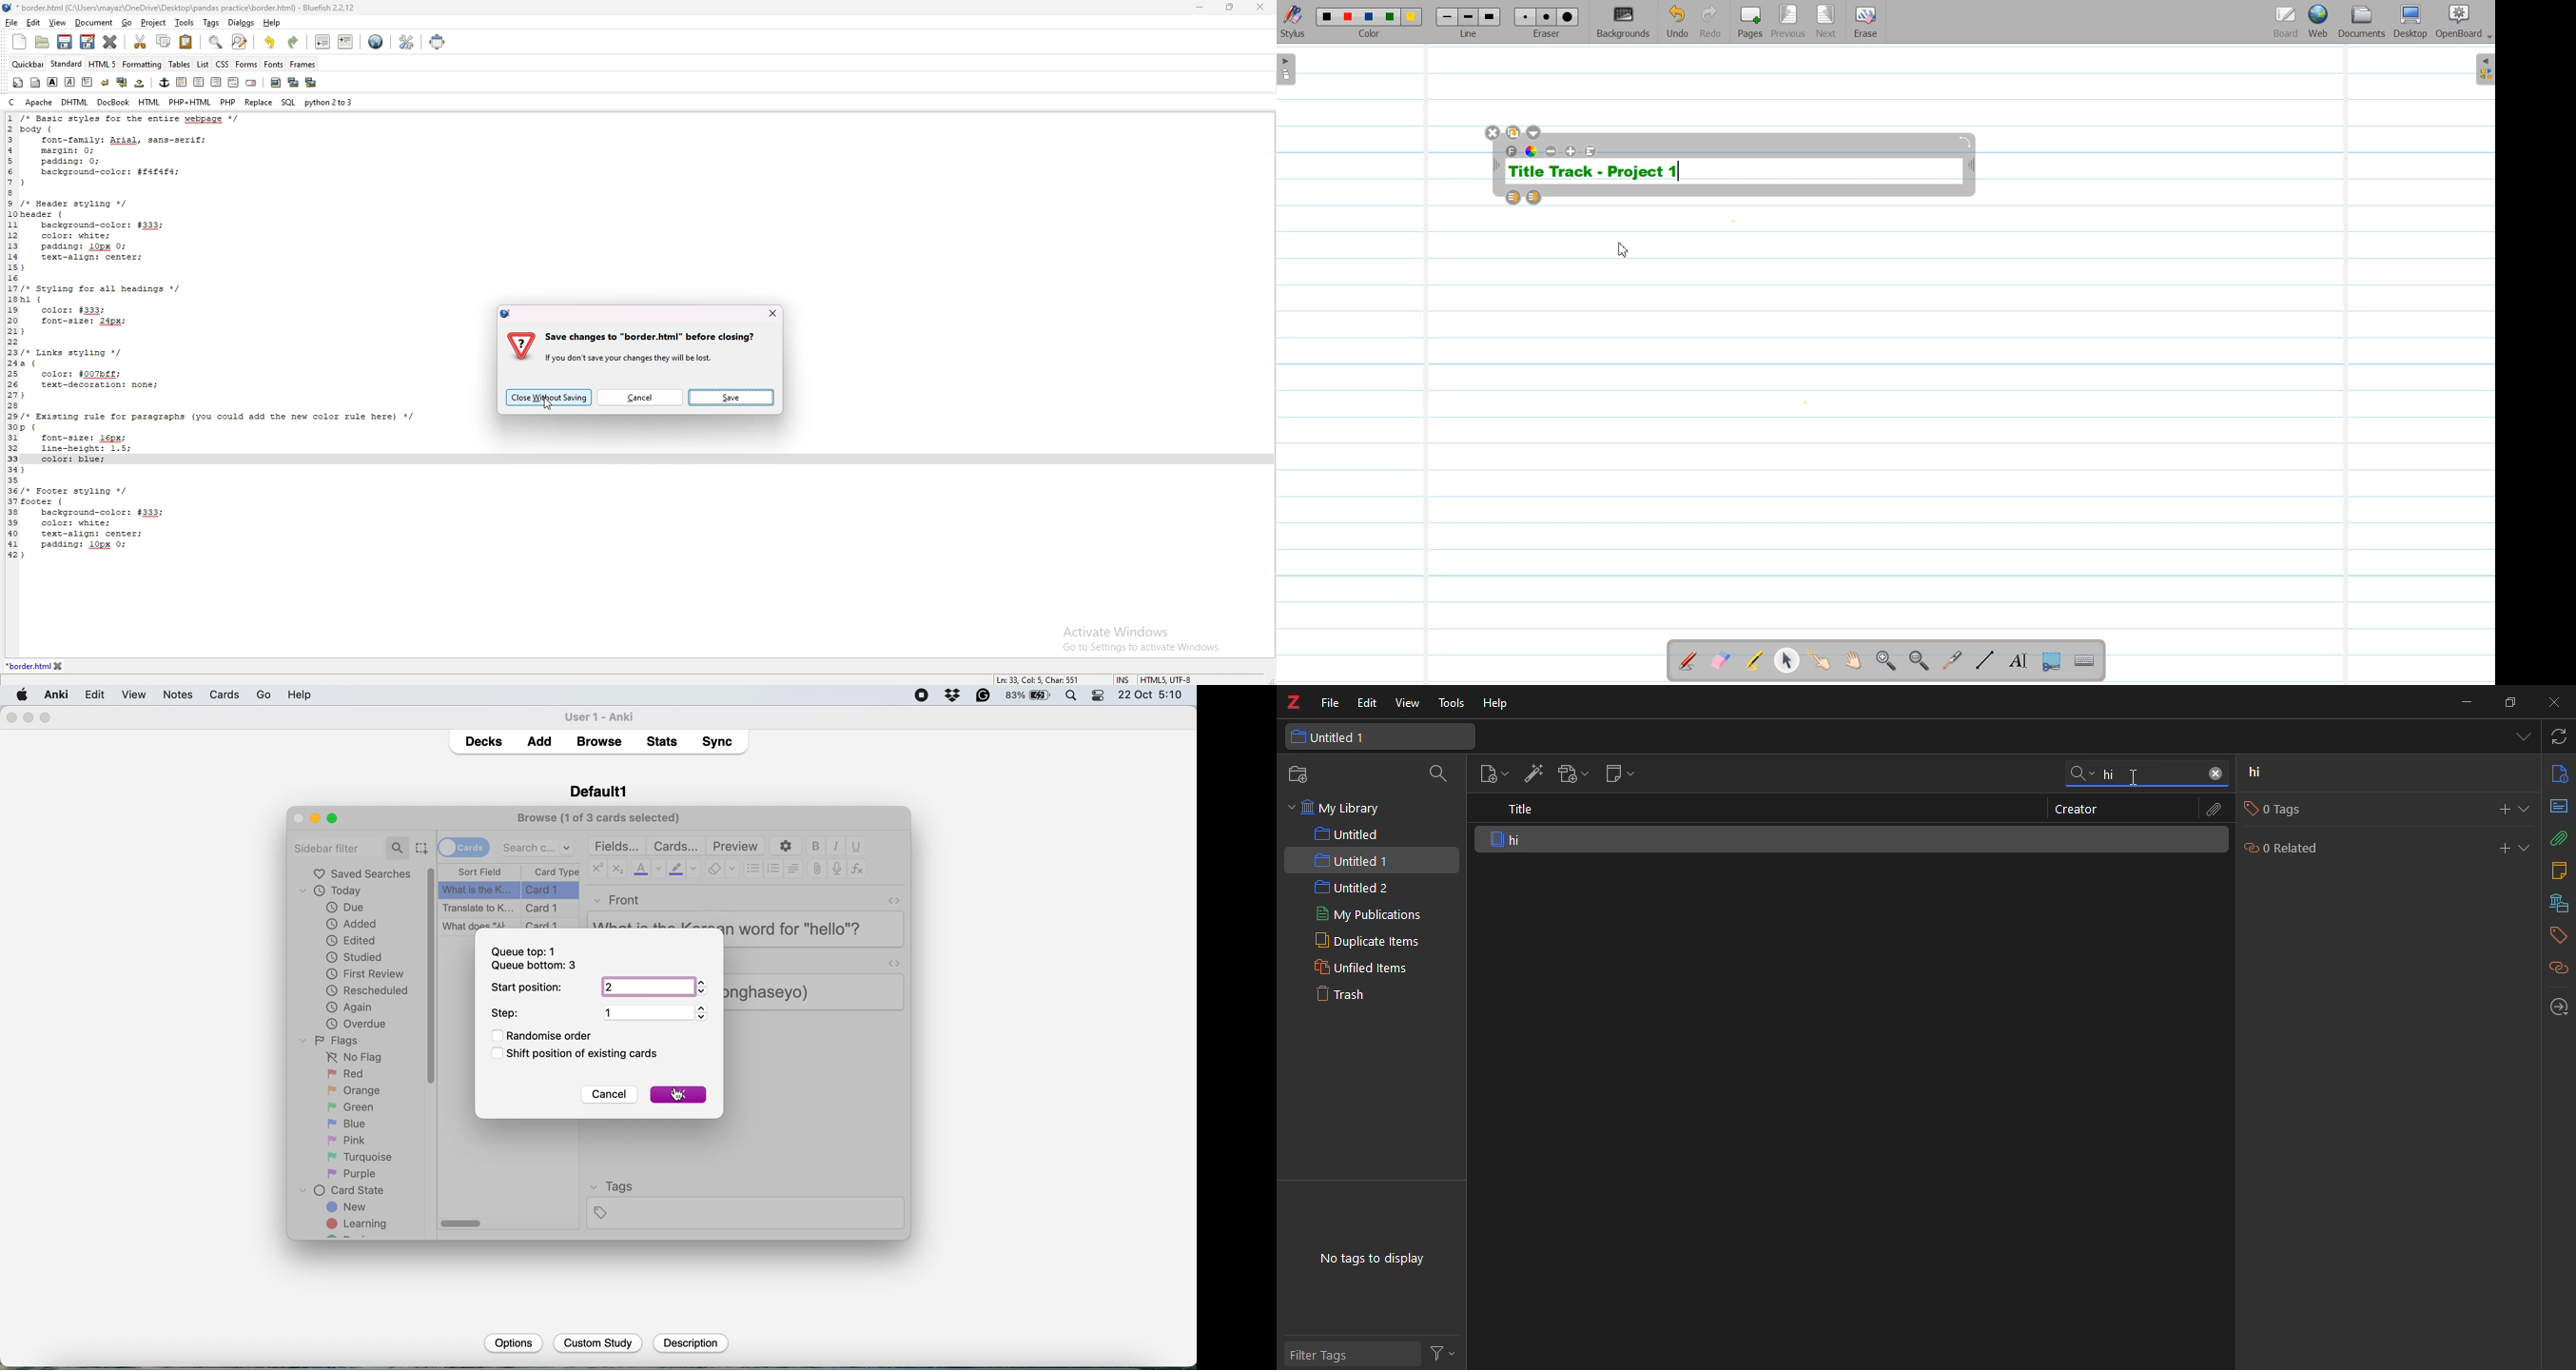 The height and width of the screenshot is (1372, 2576). I want to click on add items, so click(1532, 774).